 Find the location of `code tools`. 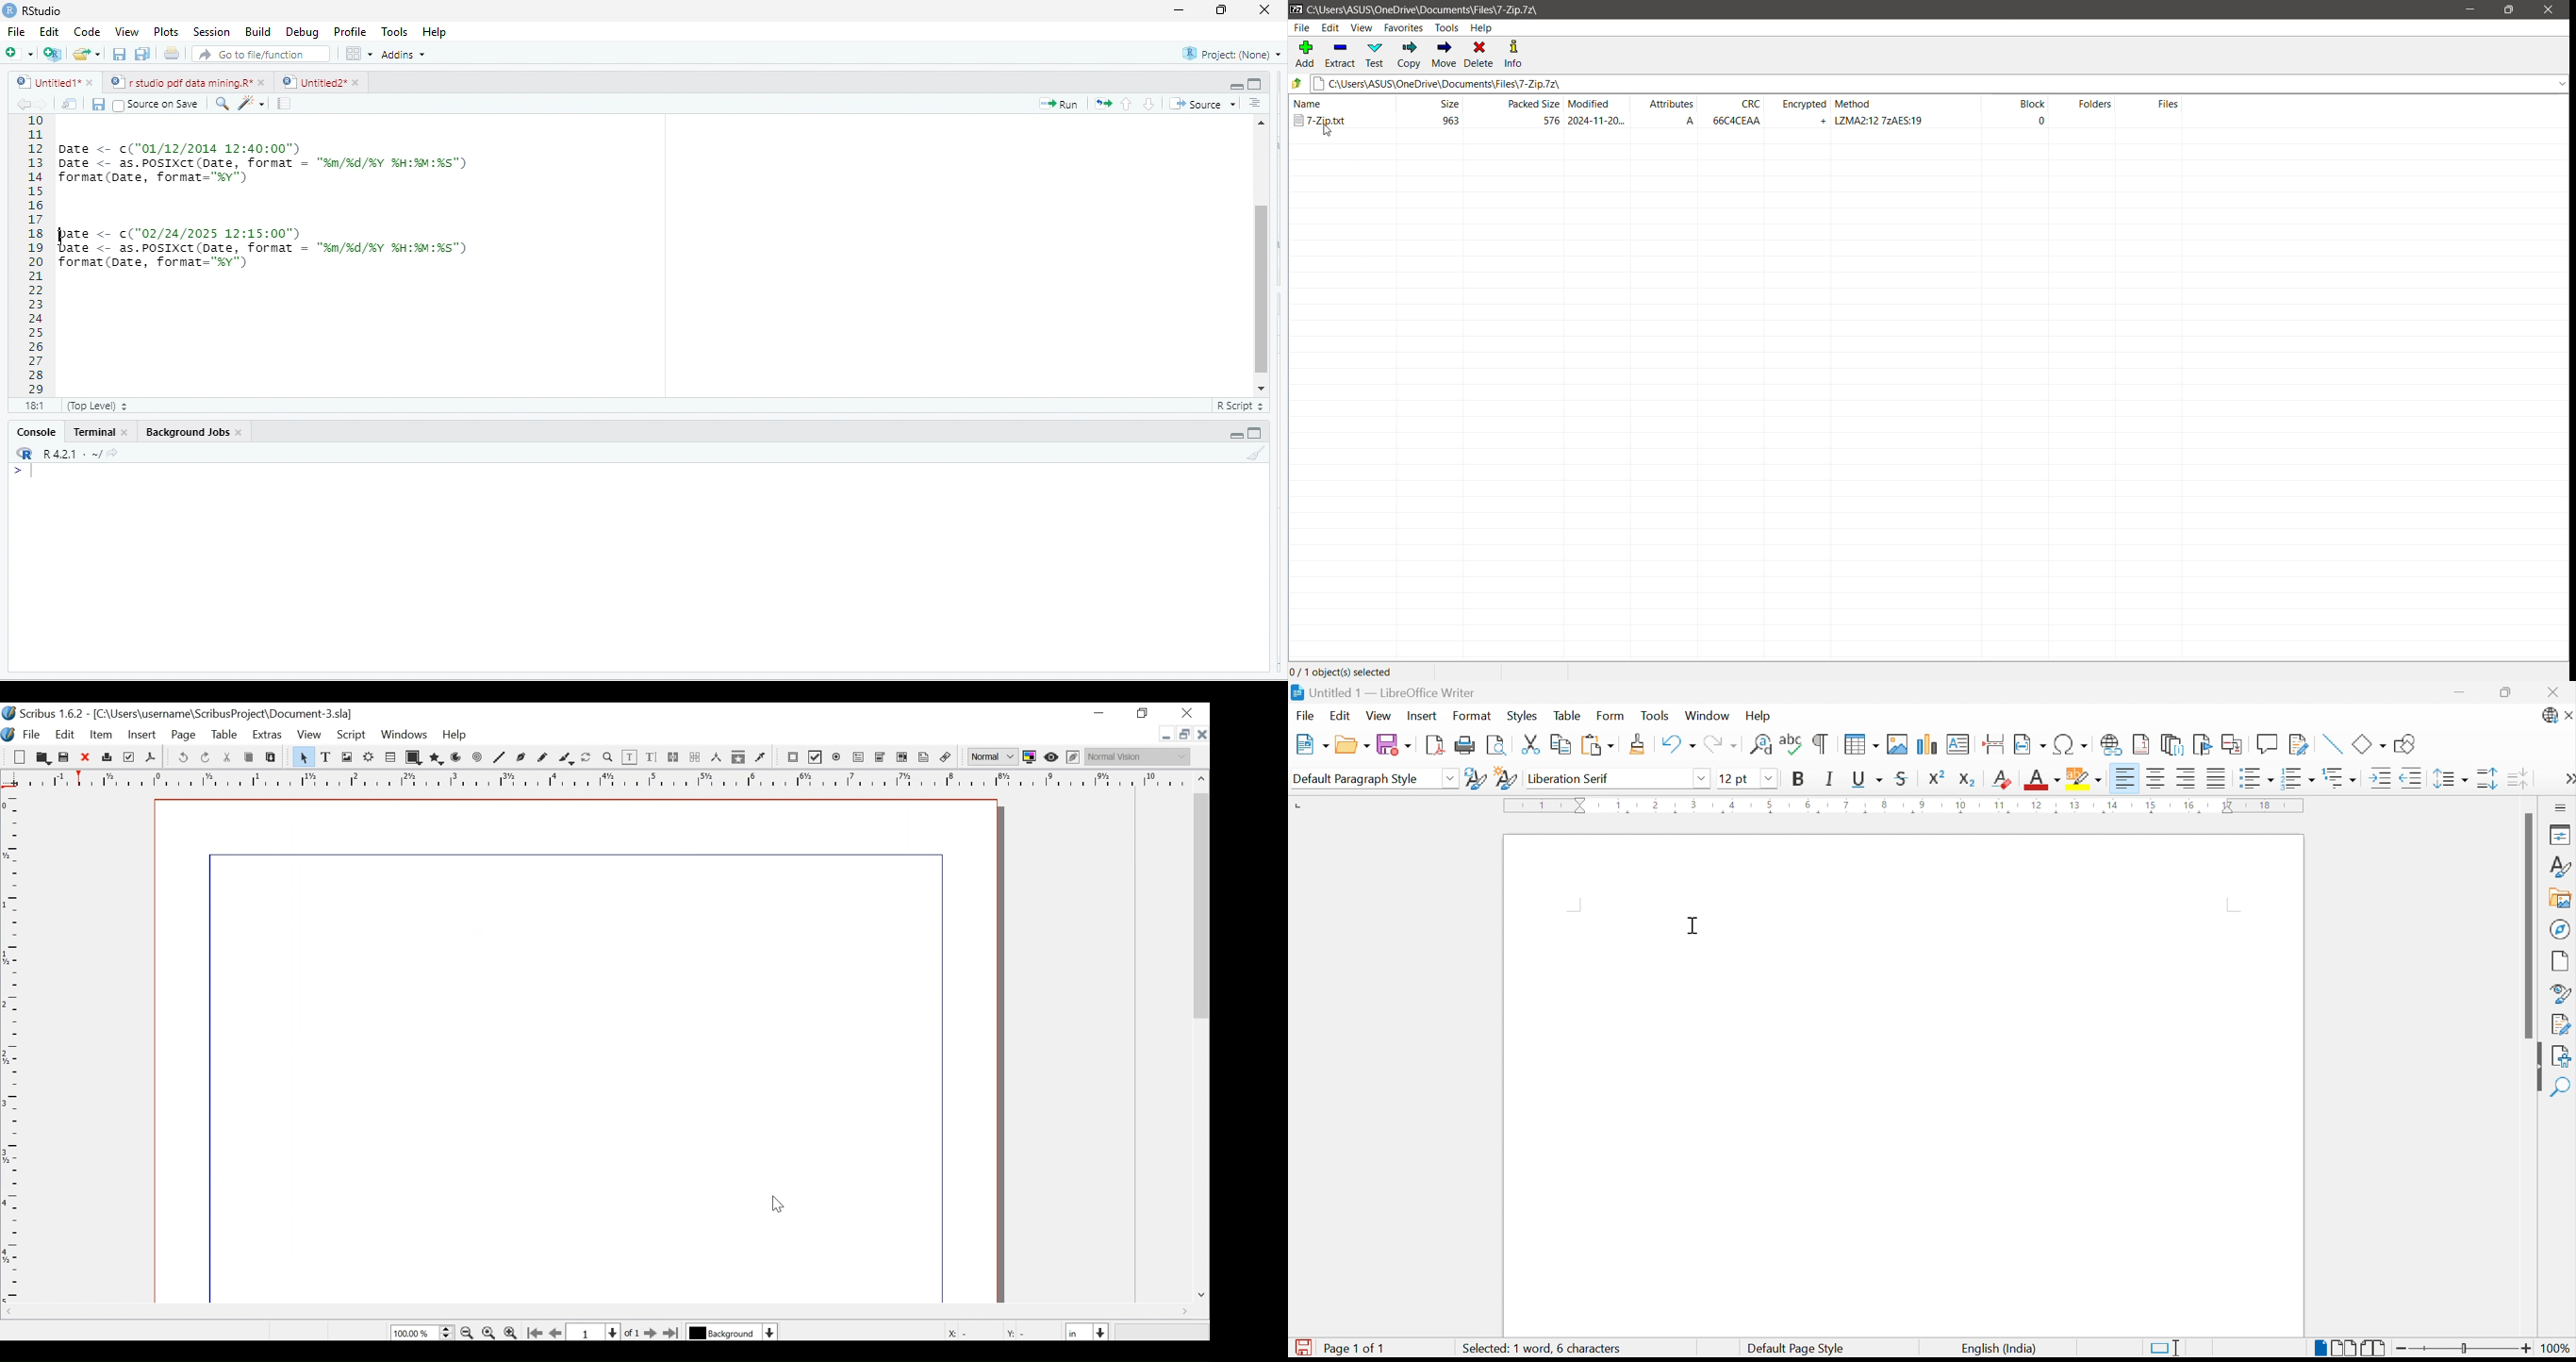

code tools is located at coordinates (253, 104).